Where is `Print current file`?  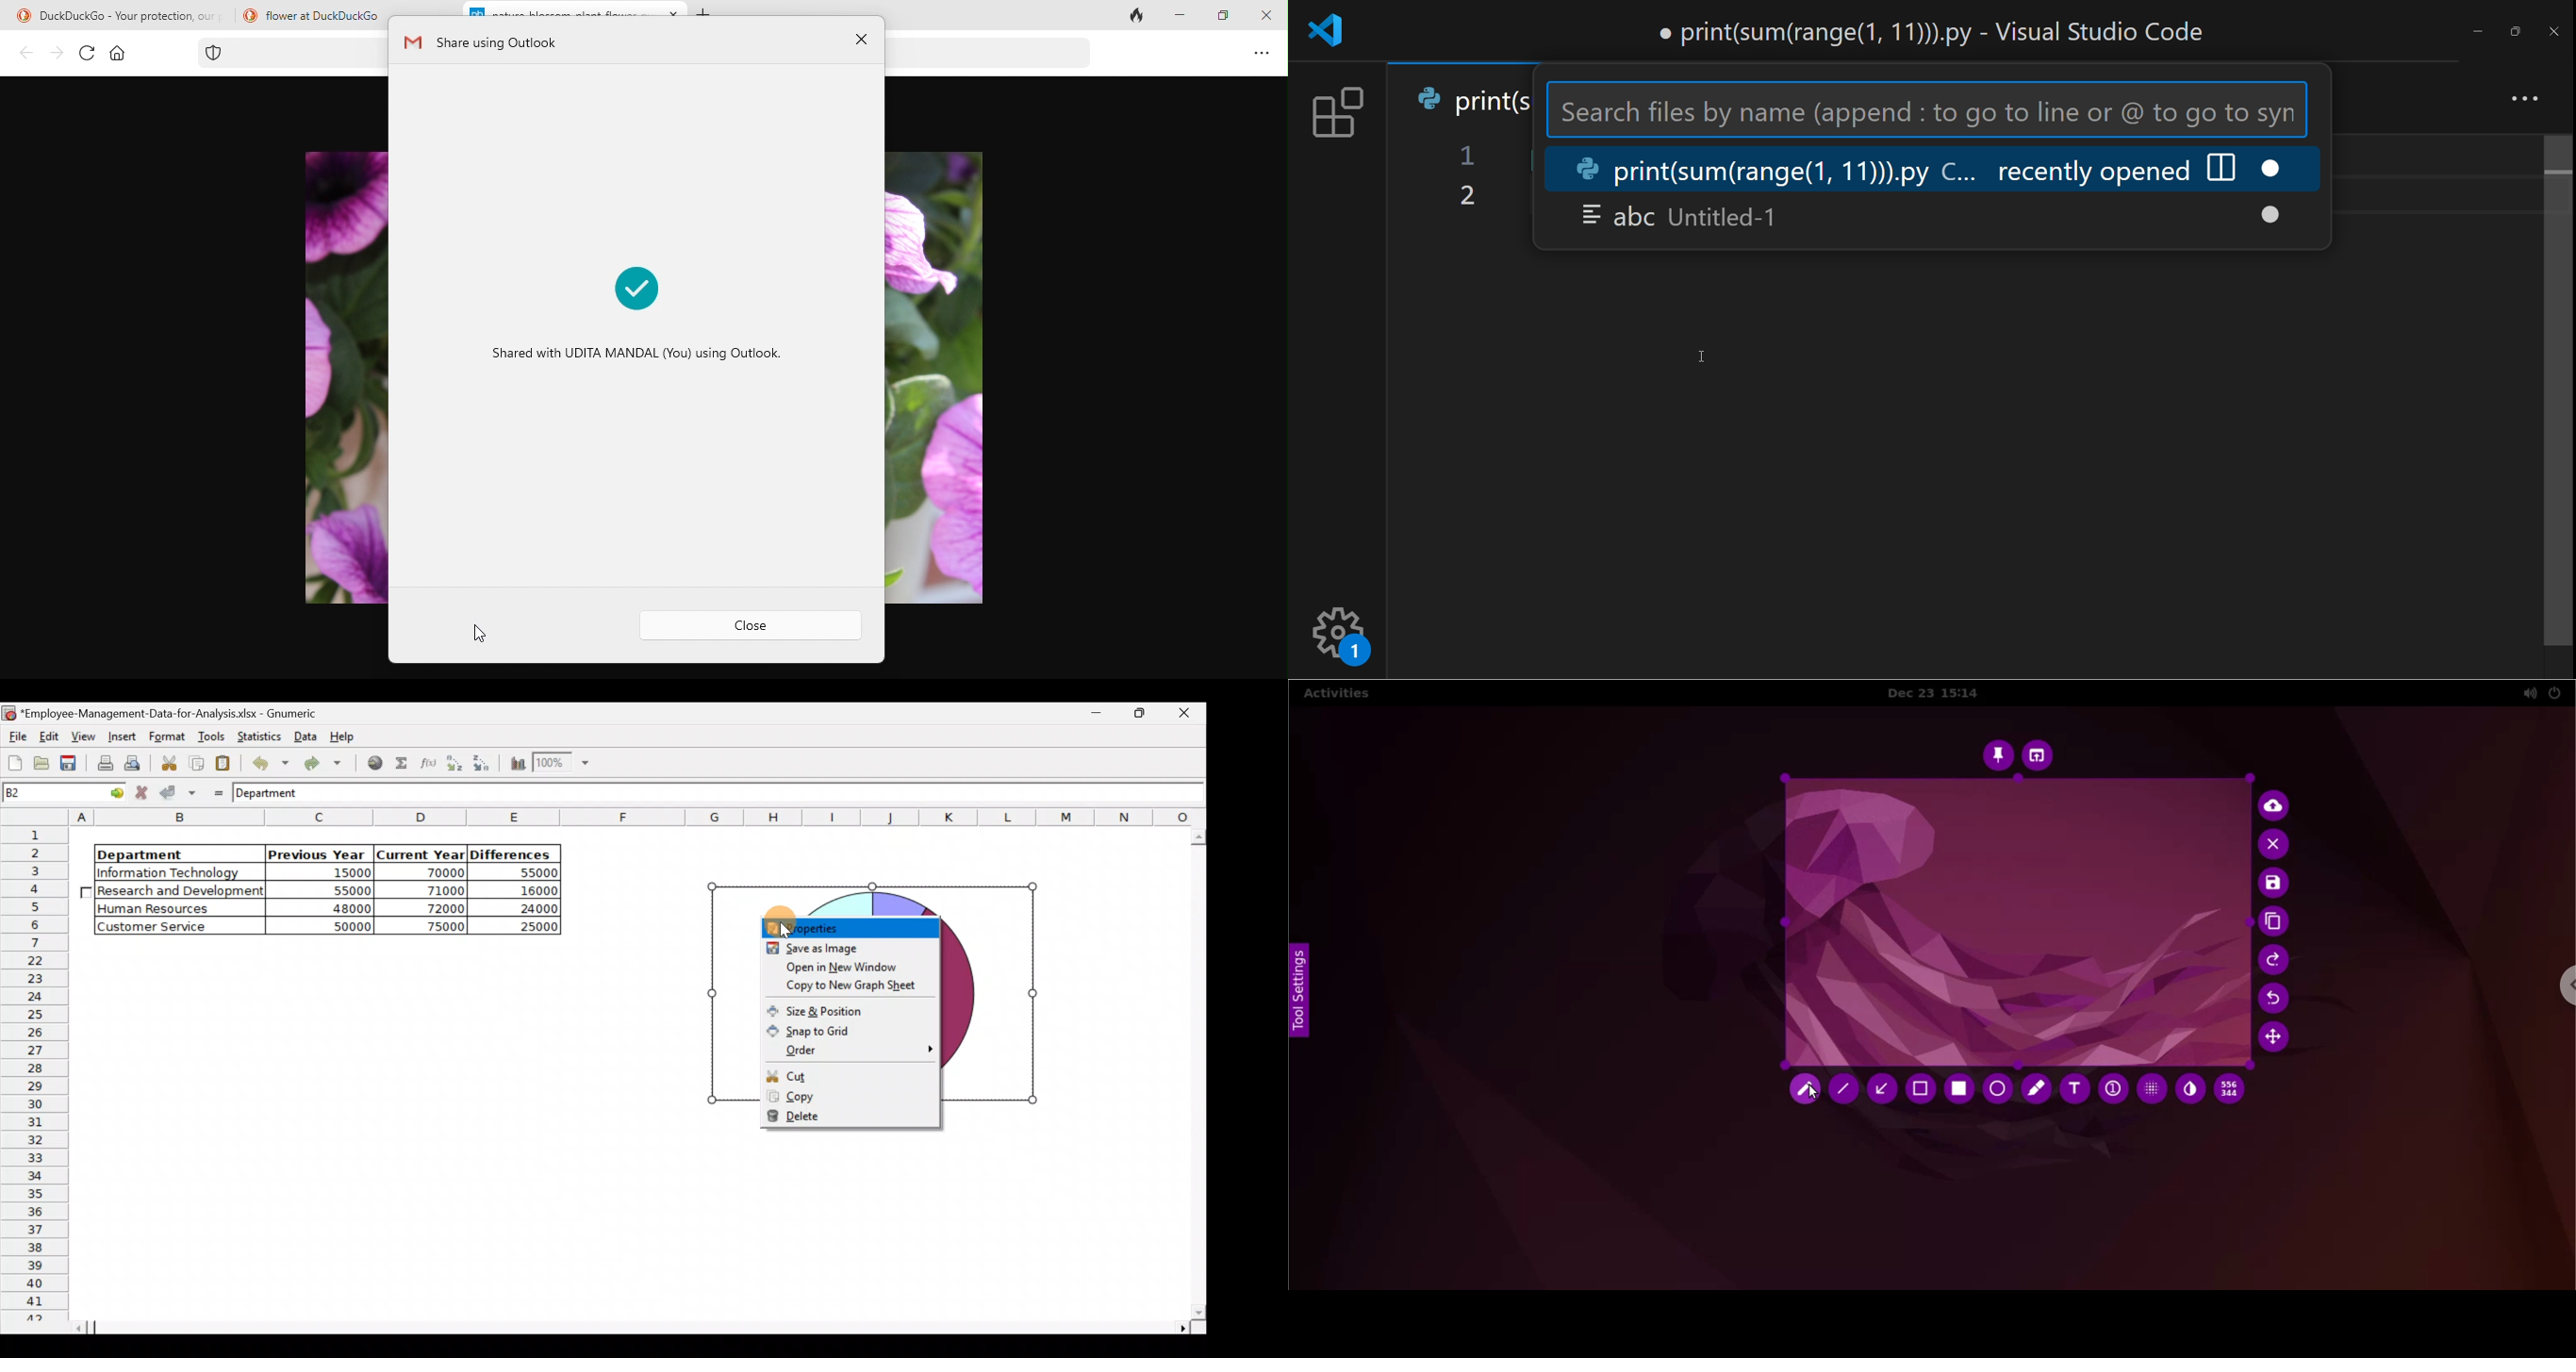 Print current file is located at coordinates (103, 765).